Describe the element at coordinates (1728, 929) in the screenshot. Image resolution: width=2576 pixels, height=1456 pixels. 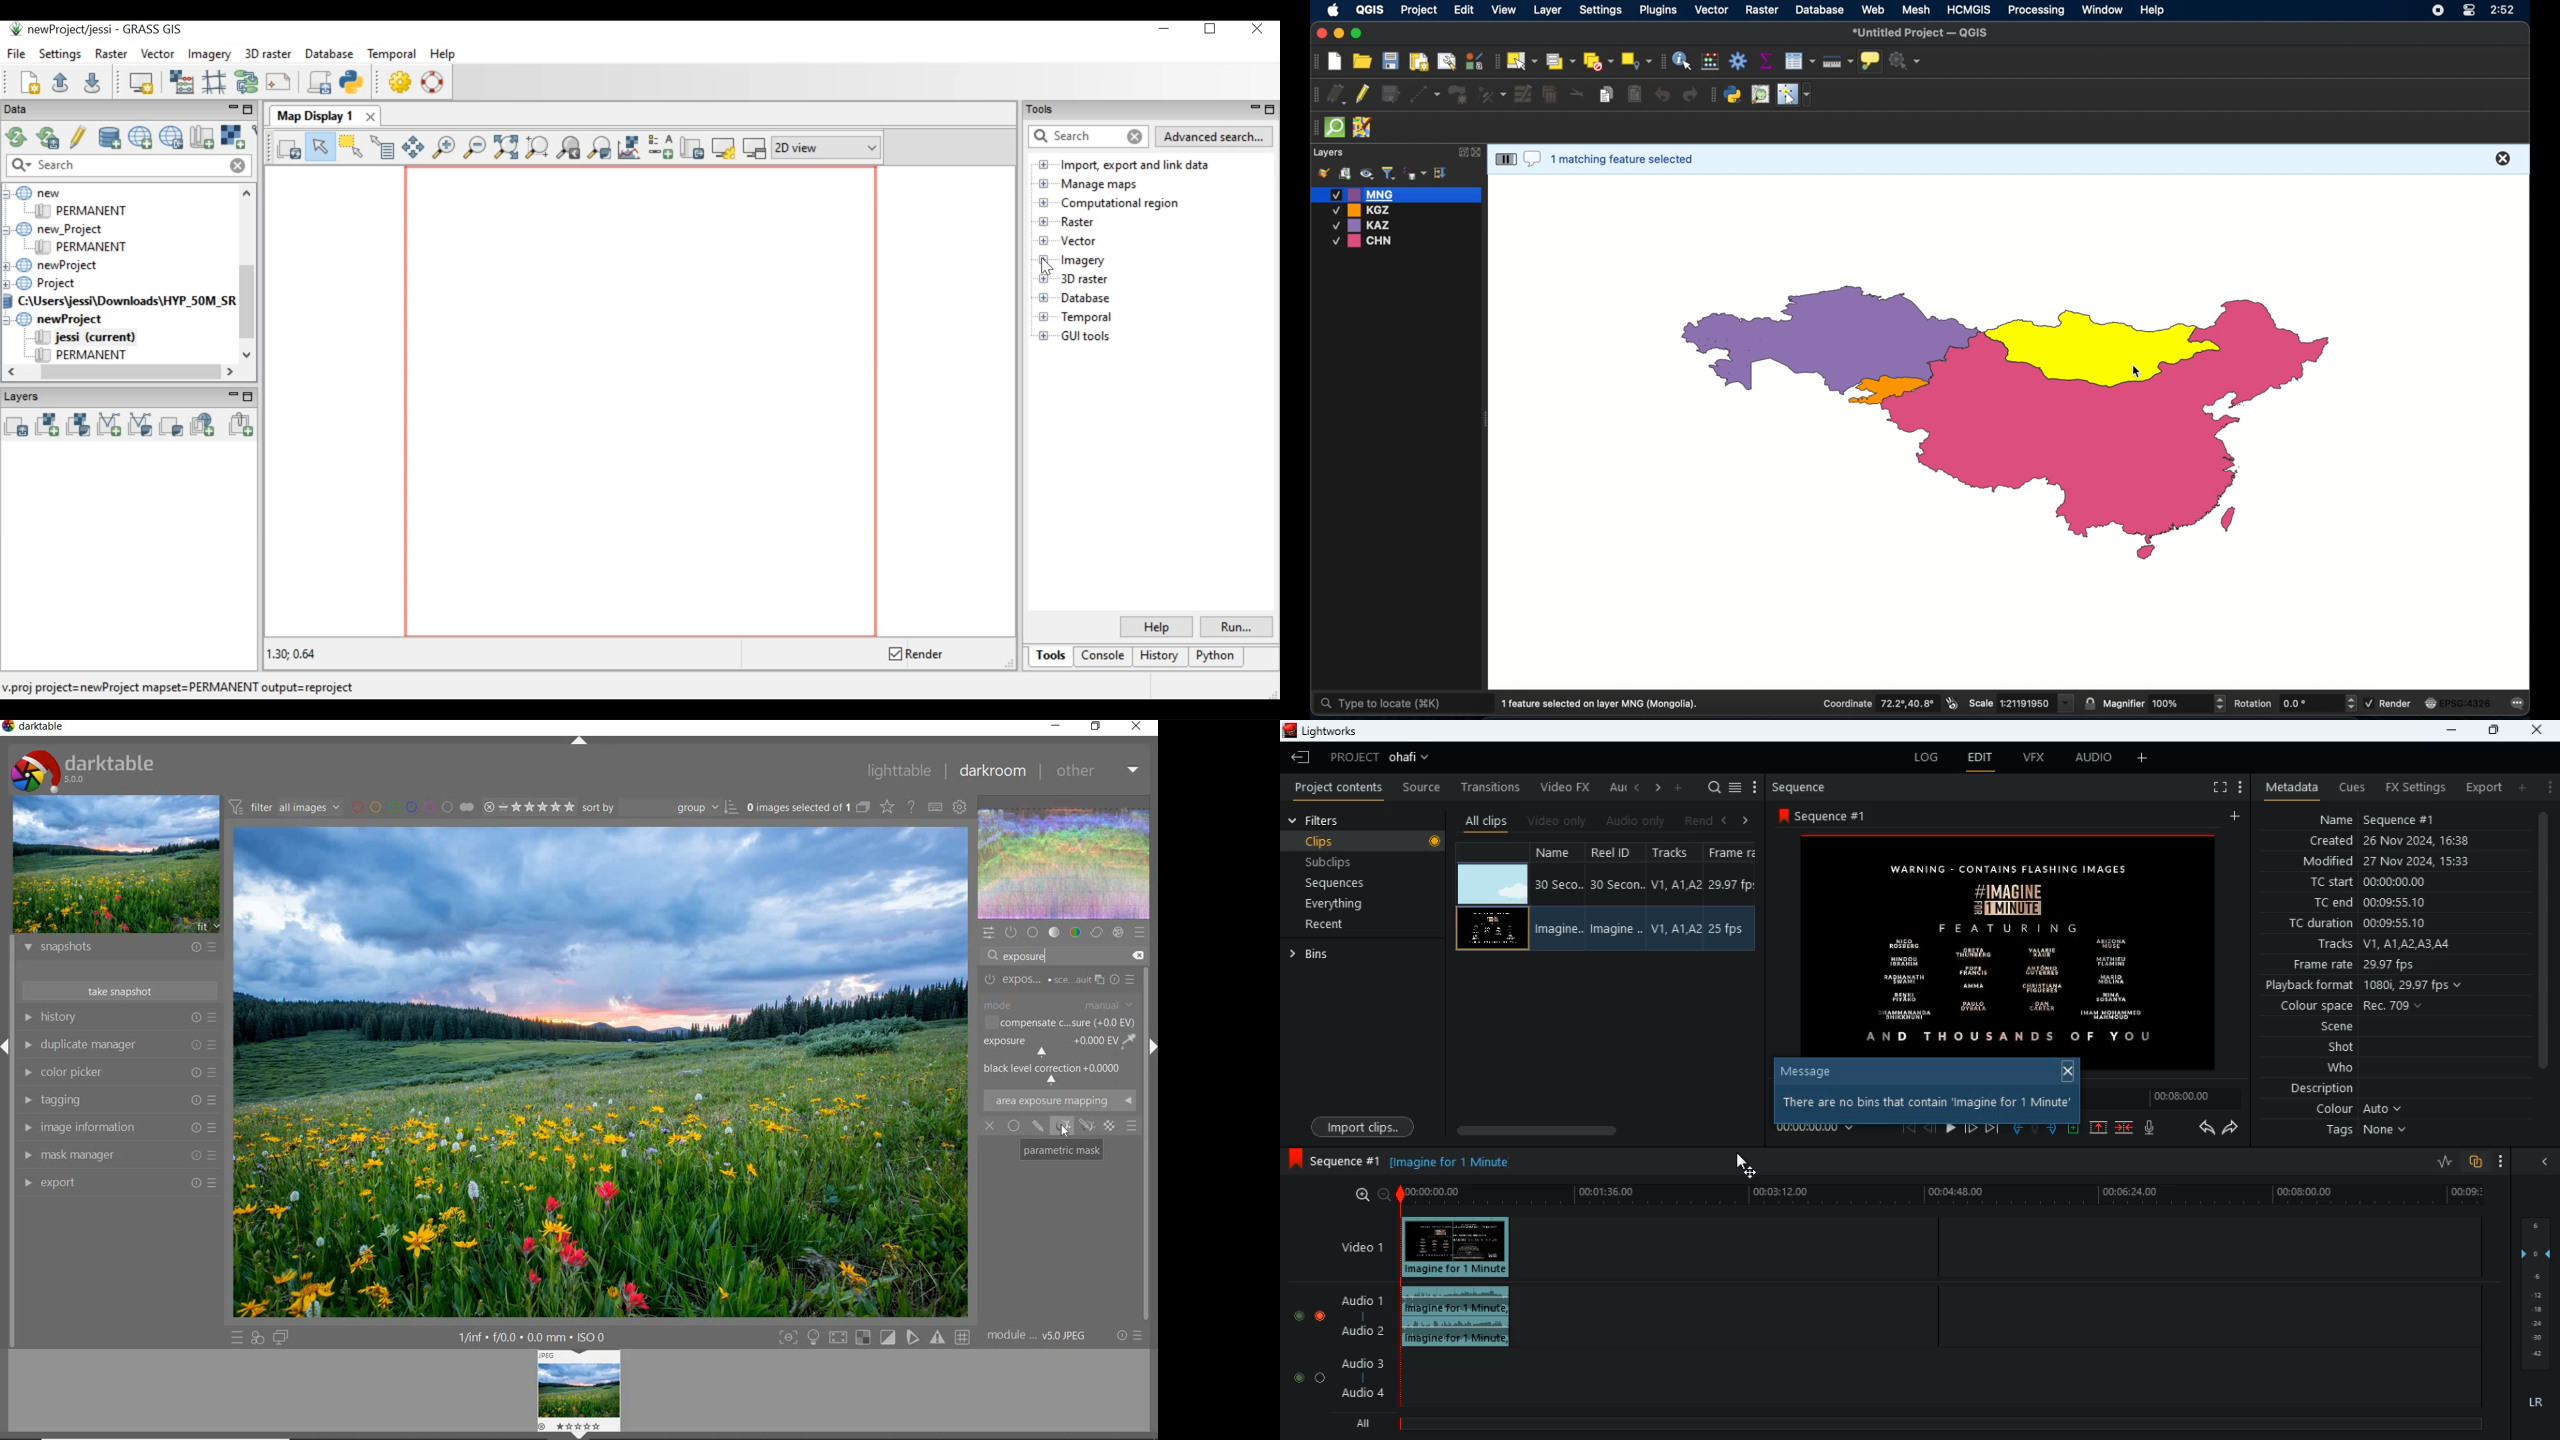
I see `Frame Rate` at that location.